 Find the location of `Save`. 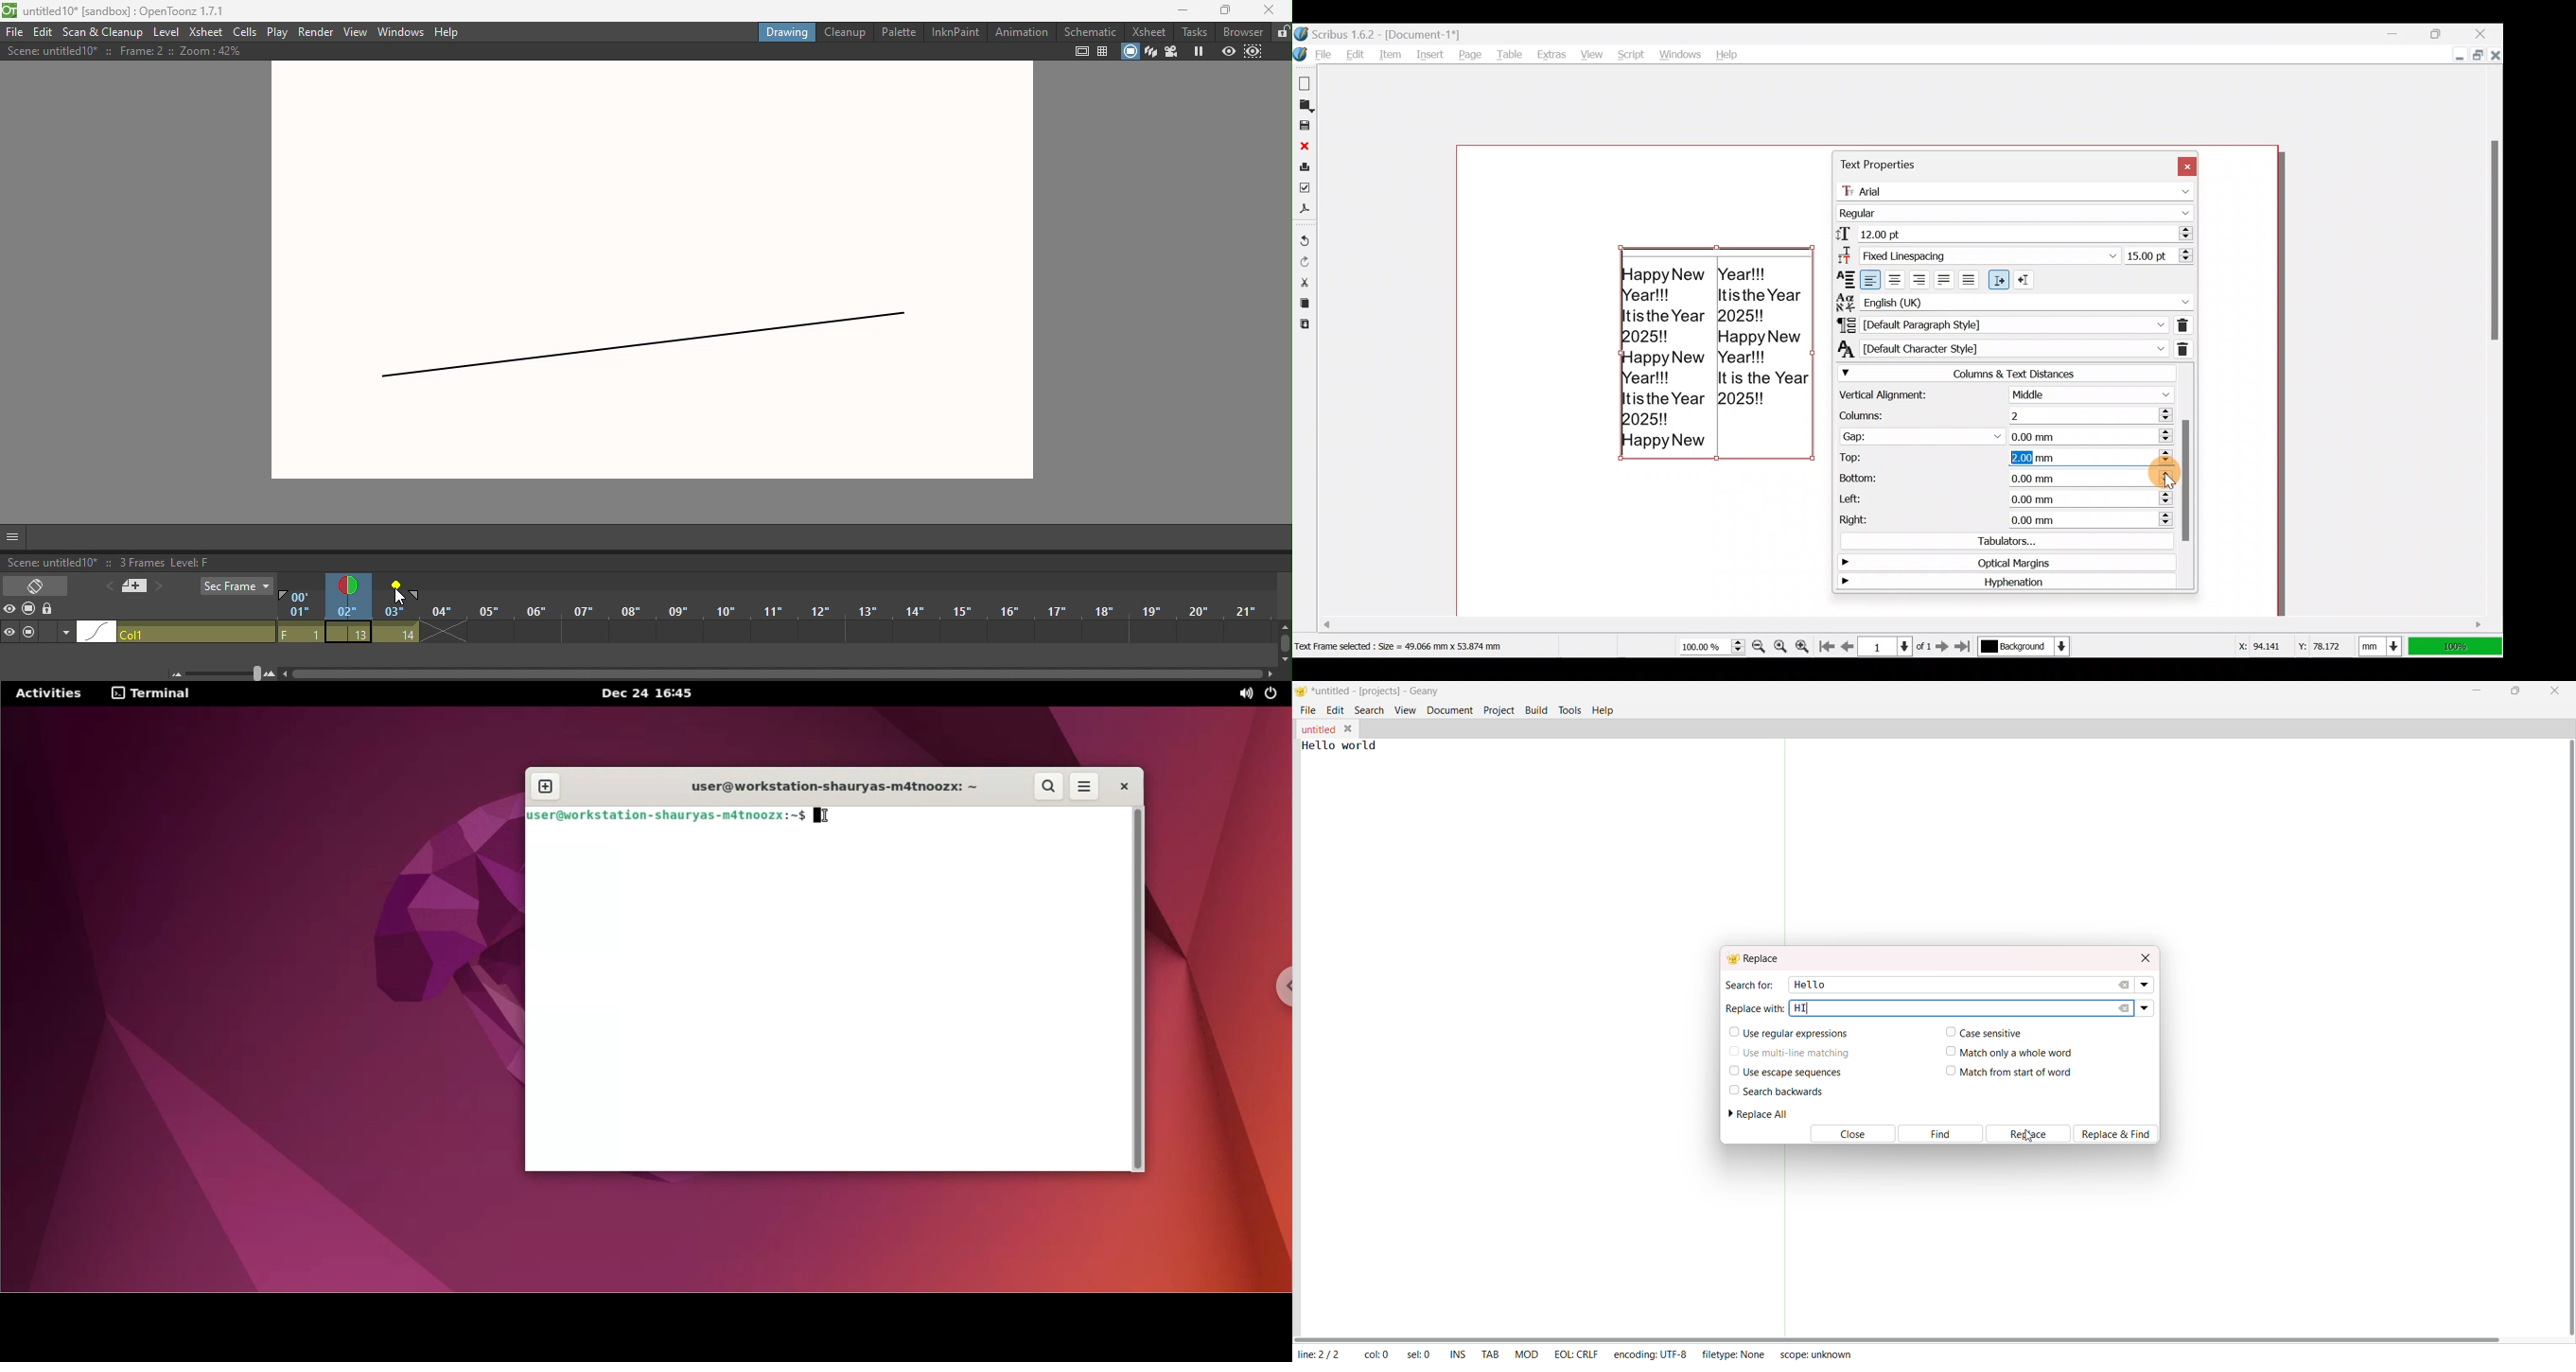

Save is located at coordinates (1306, 127).